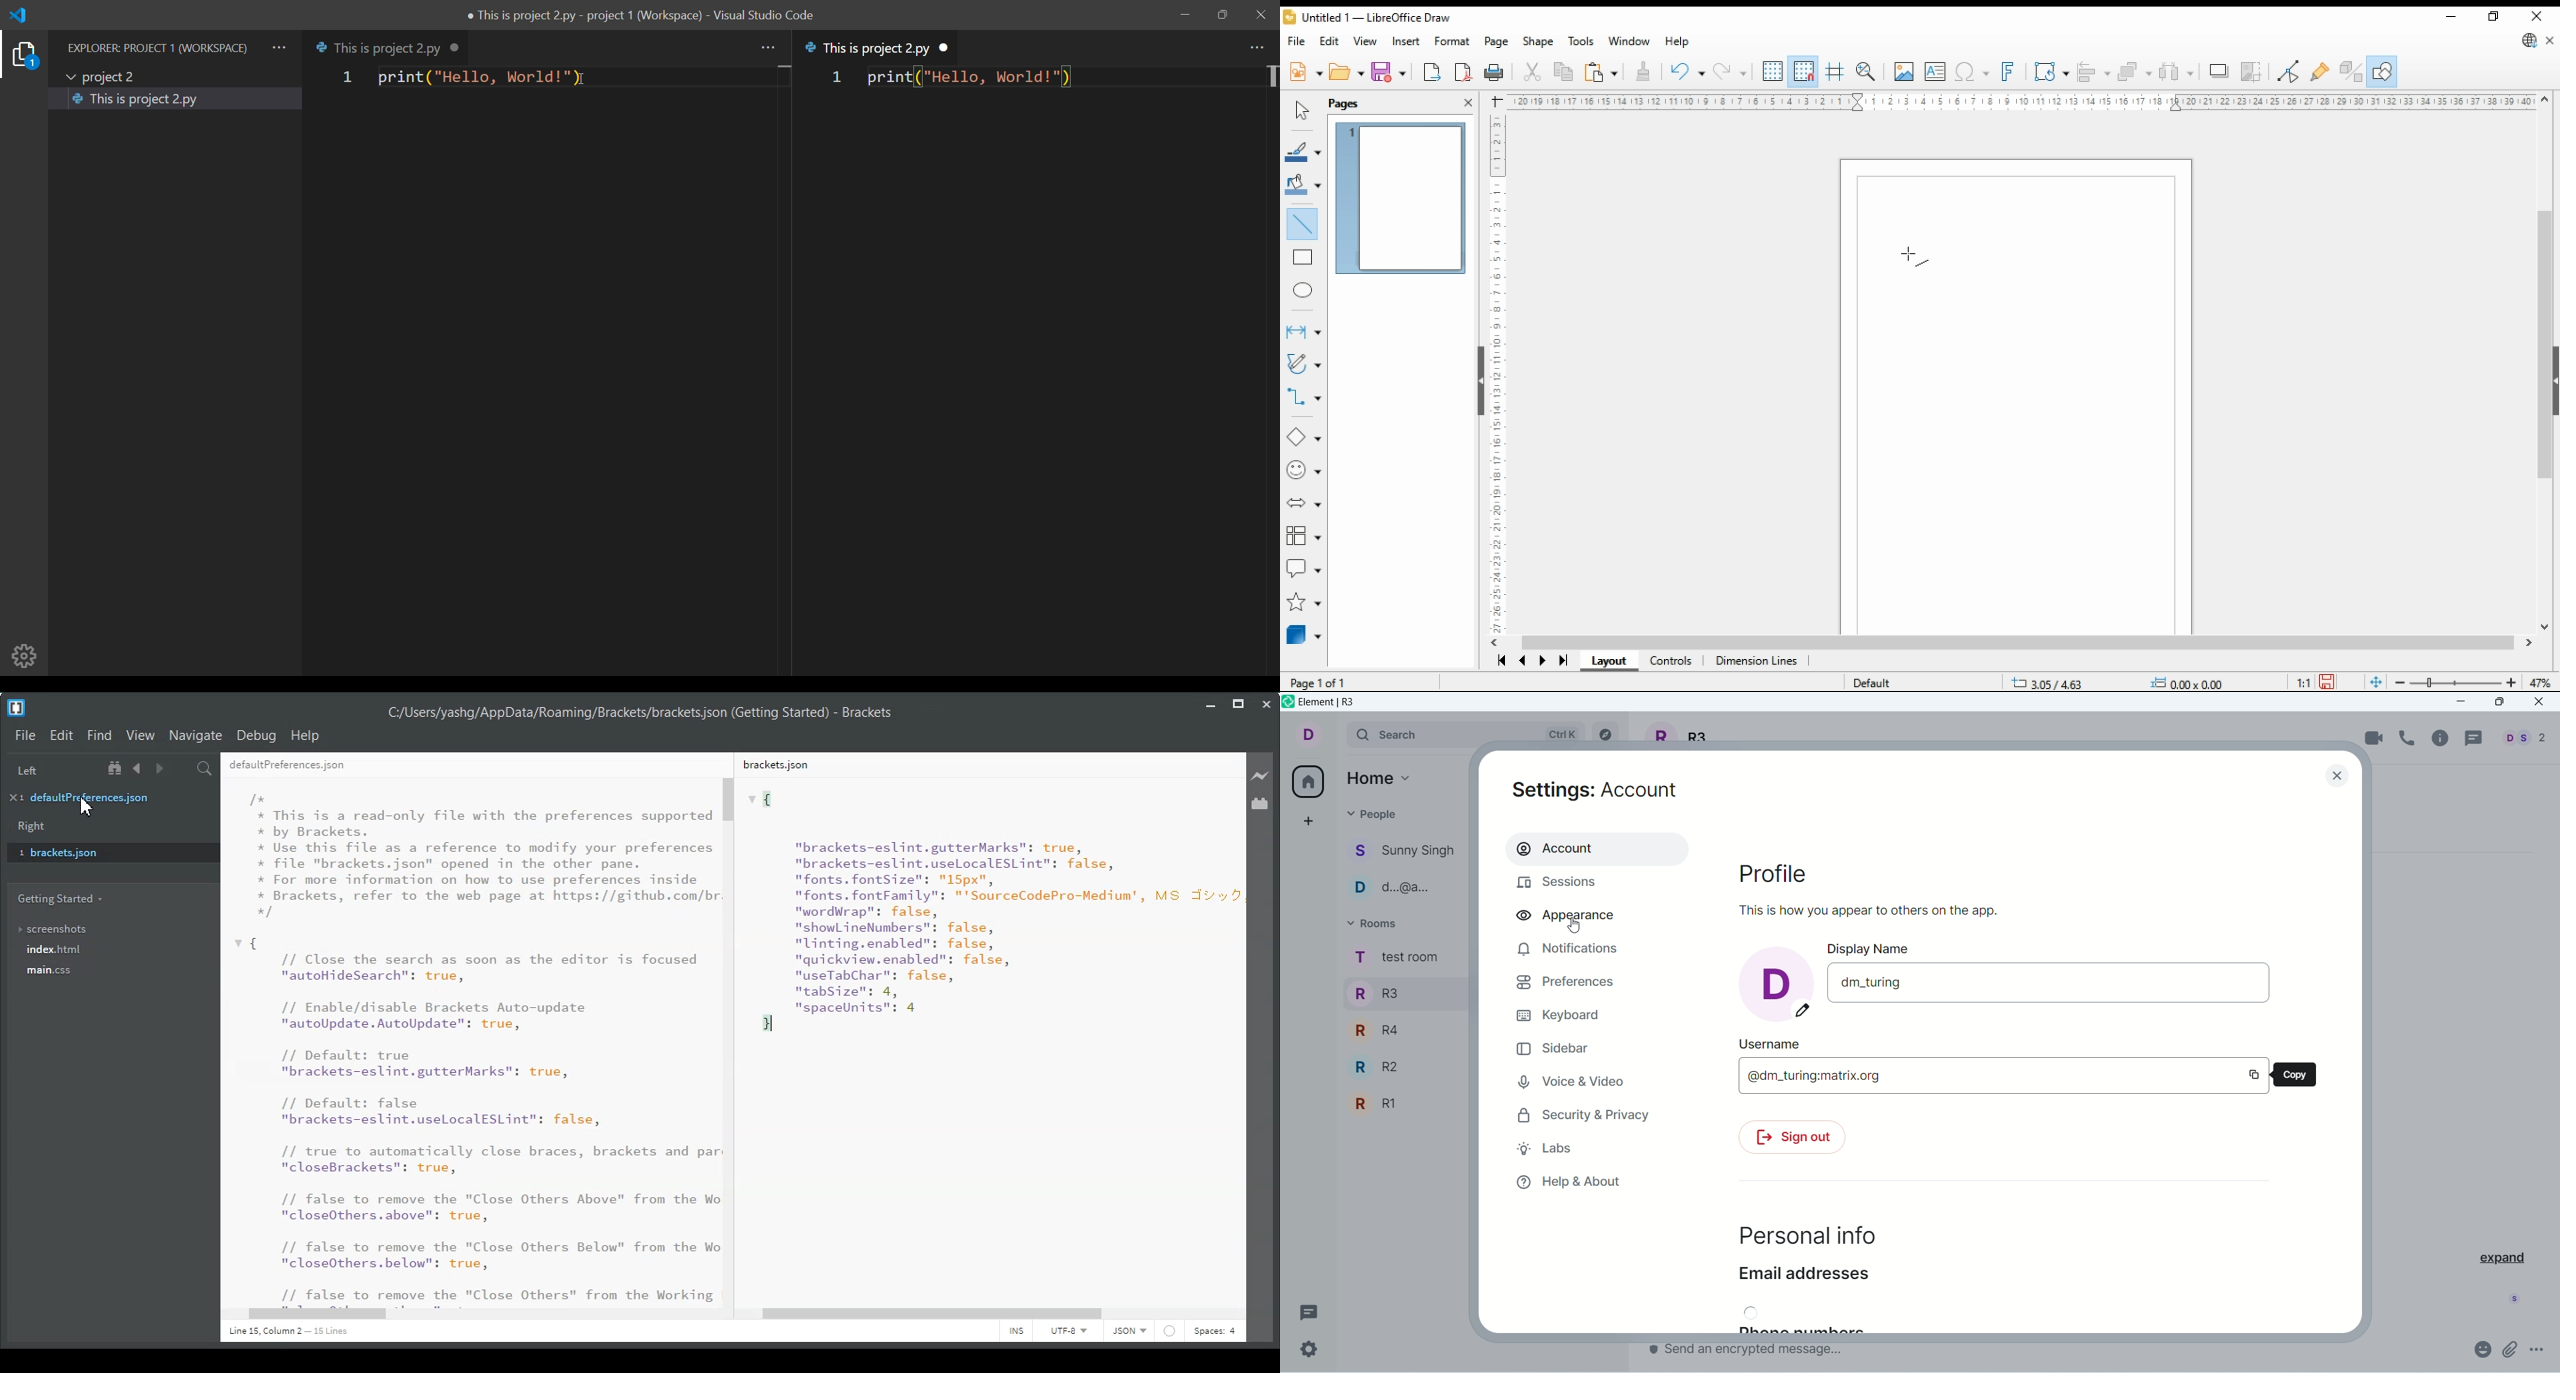 The width and height of the screenshot is (2576, 1400). I want to click on Minimize, so click(1212, 703).